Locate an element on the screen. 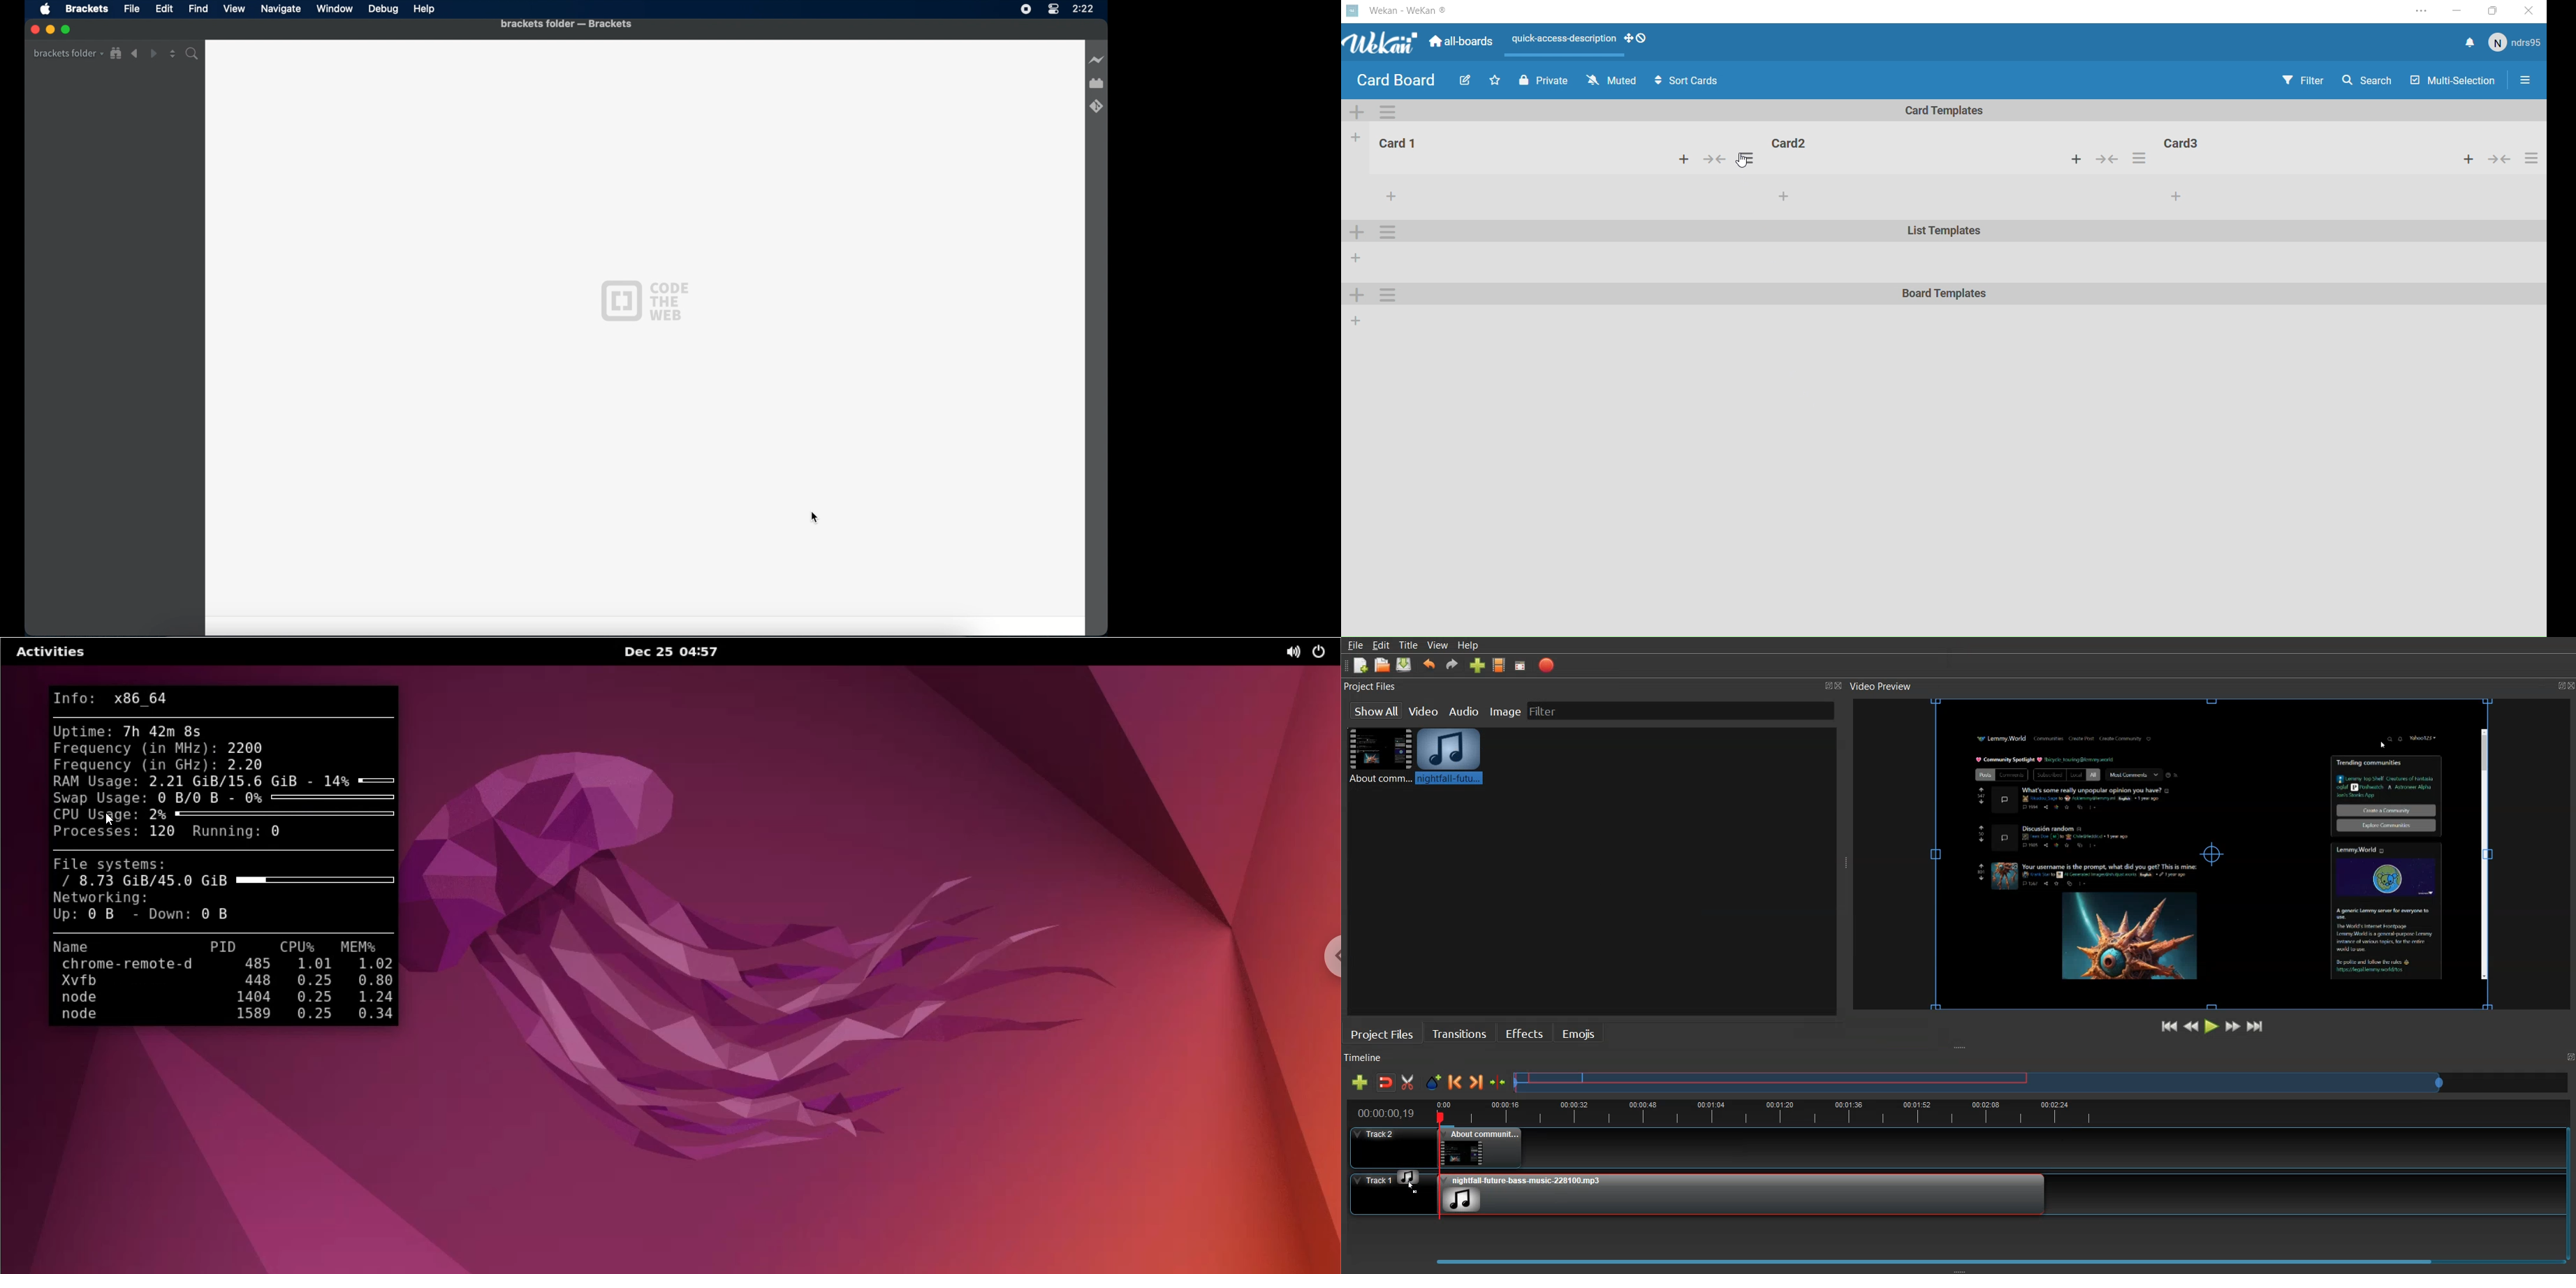  Video Preview is located at coordinates (1887, 687).